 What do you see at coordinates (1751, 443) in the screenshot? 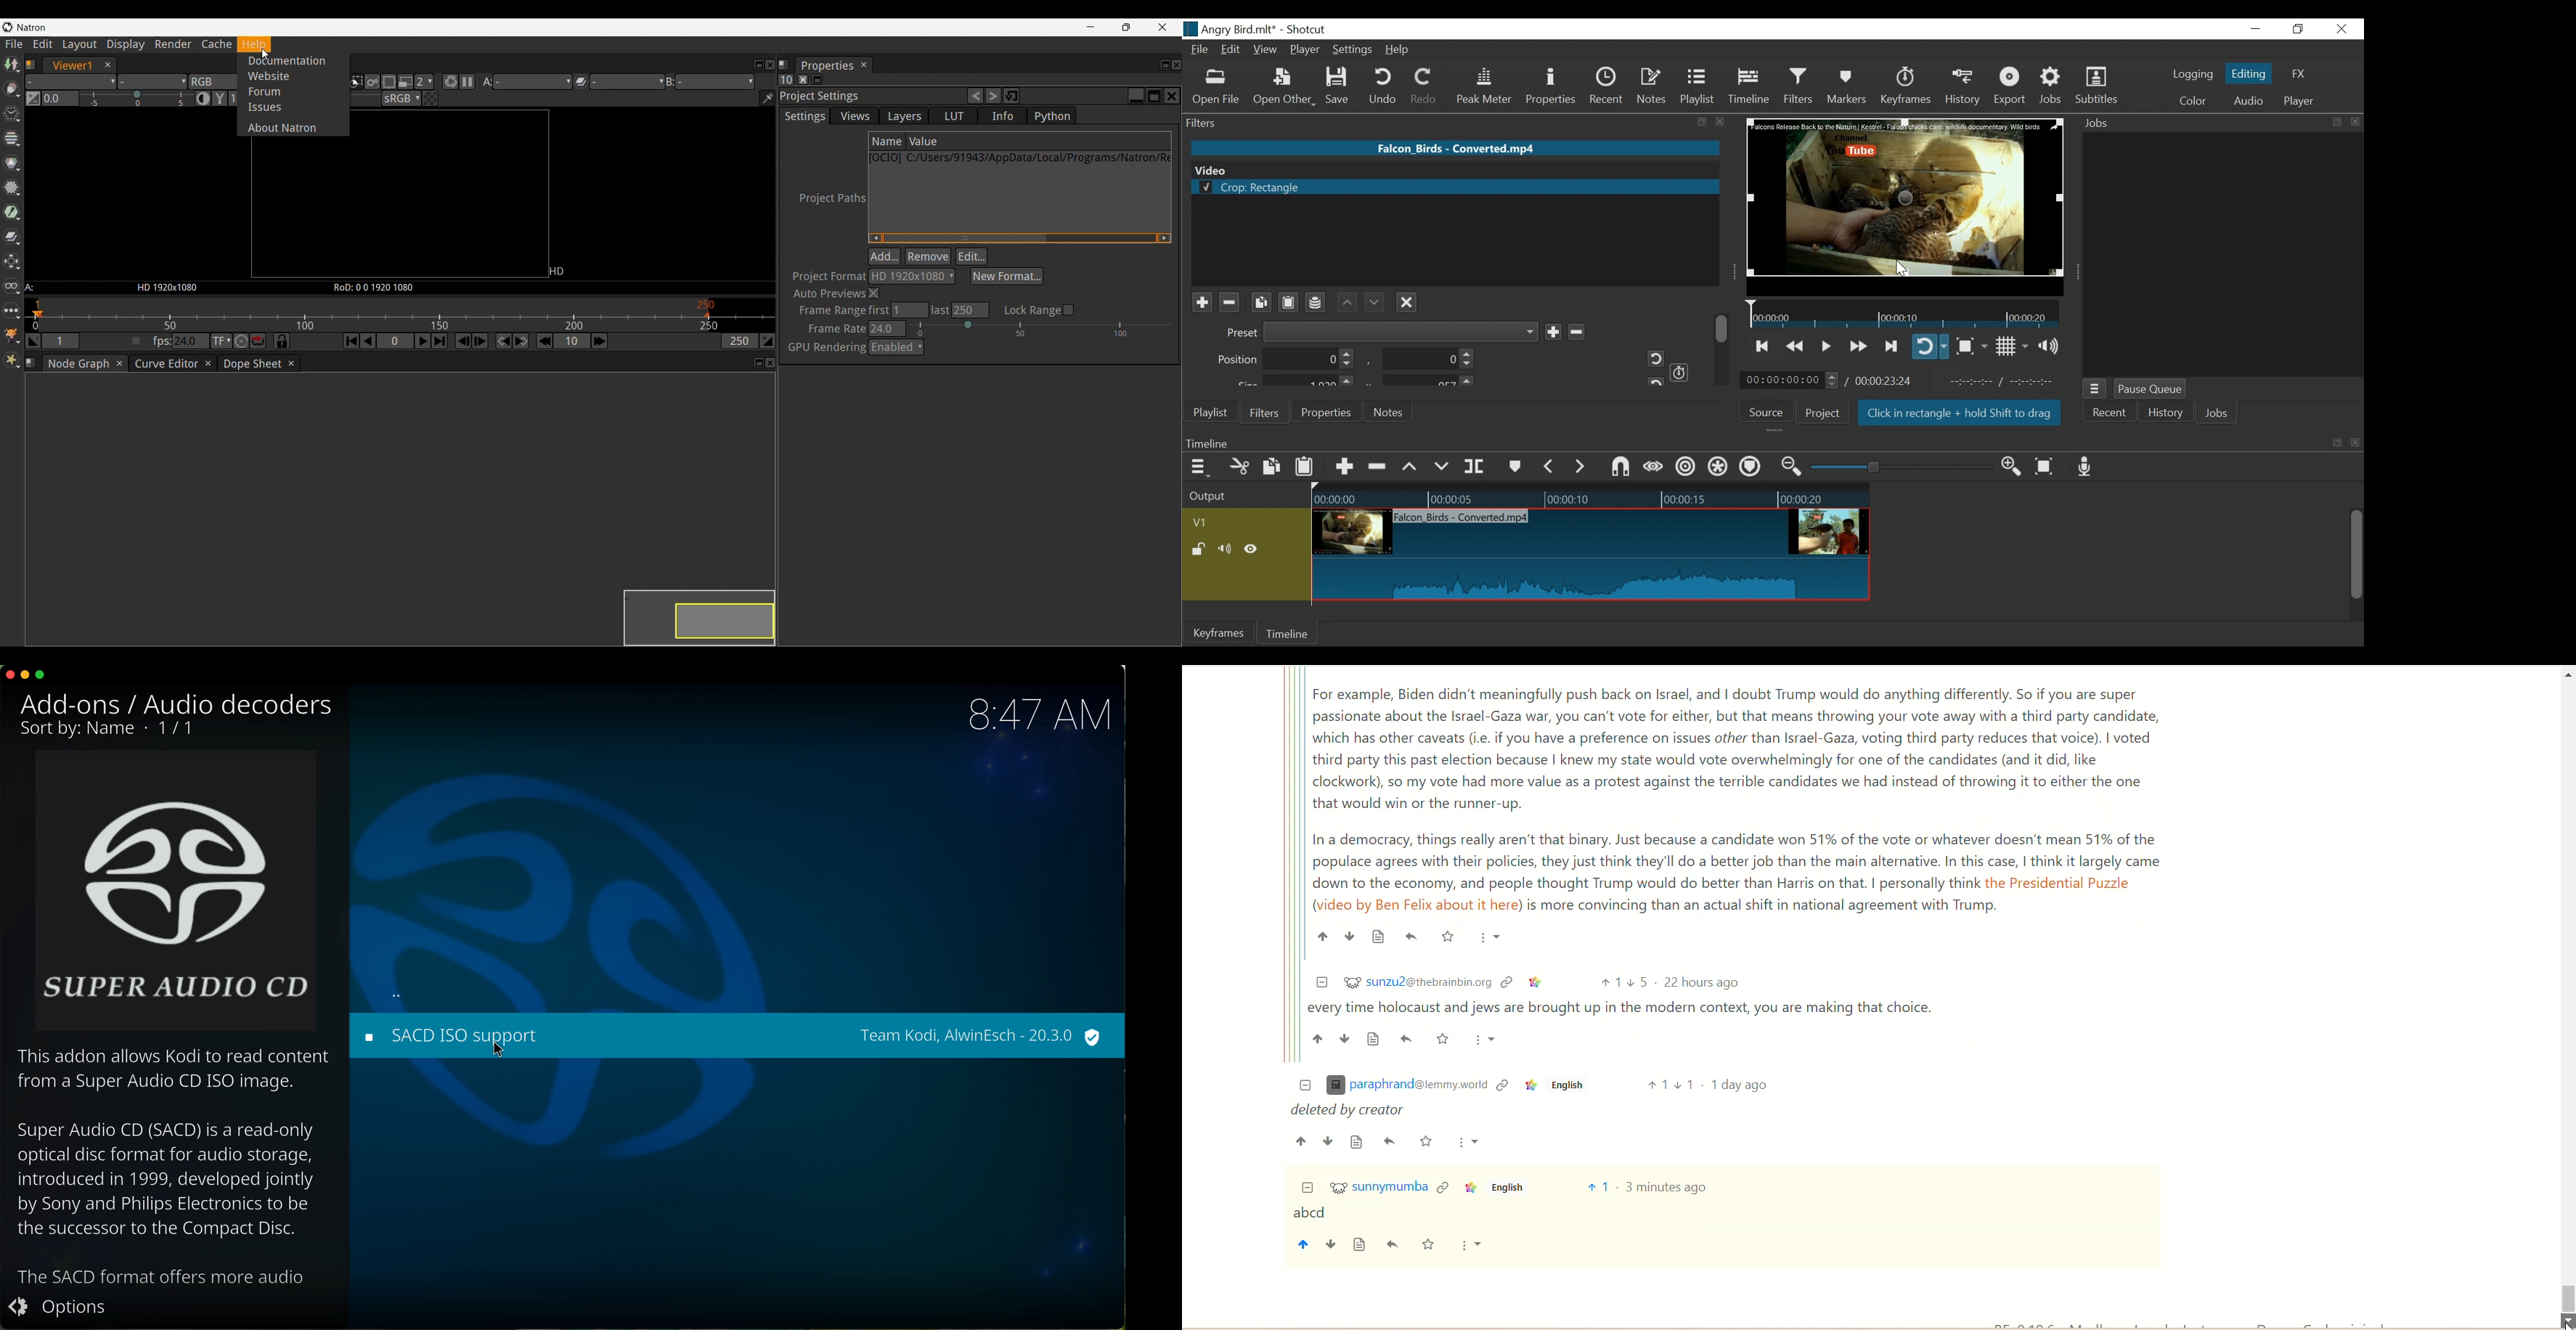
I see `Timeline` at bounding box center [1751, 443].